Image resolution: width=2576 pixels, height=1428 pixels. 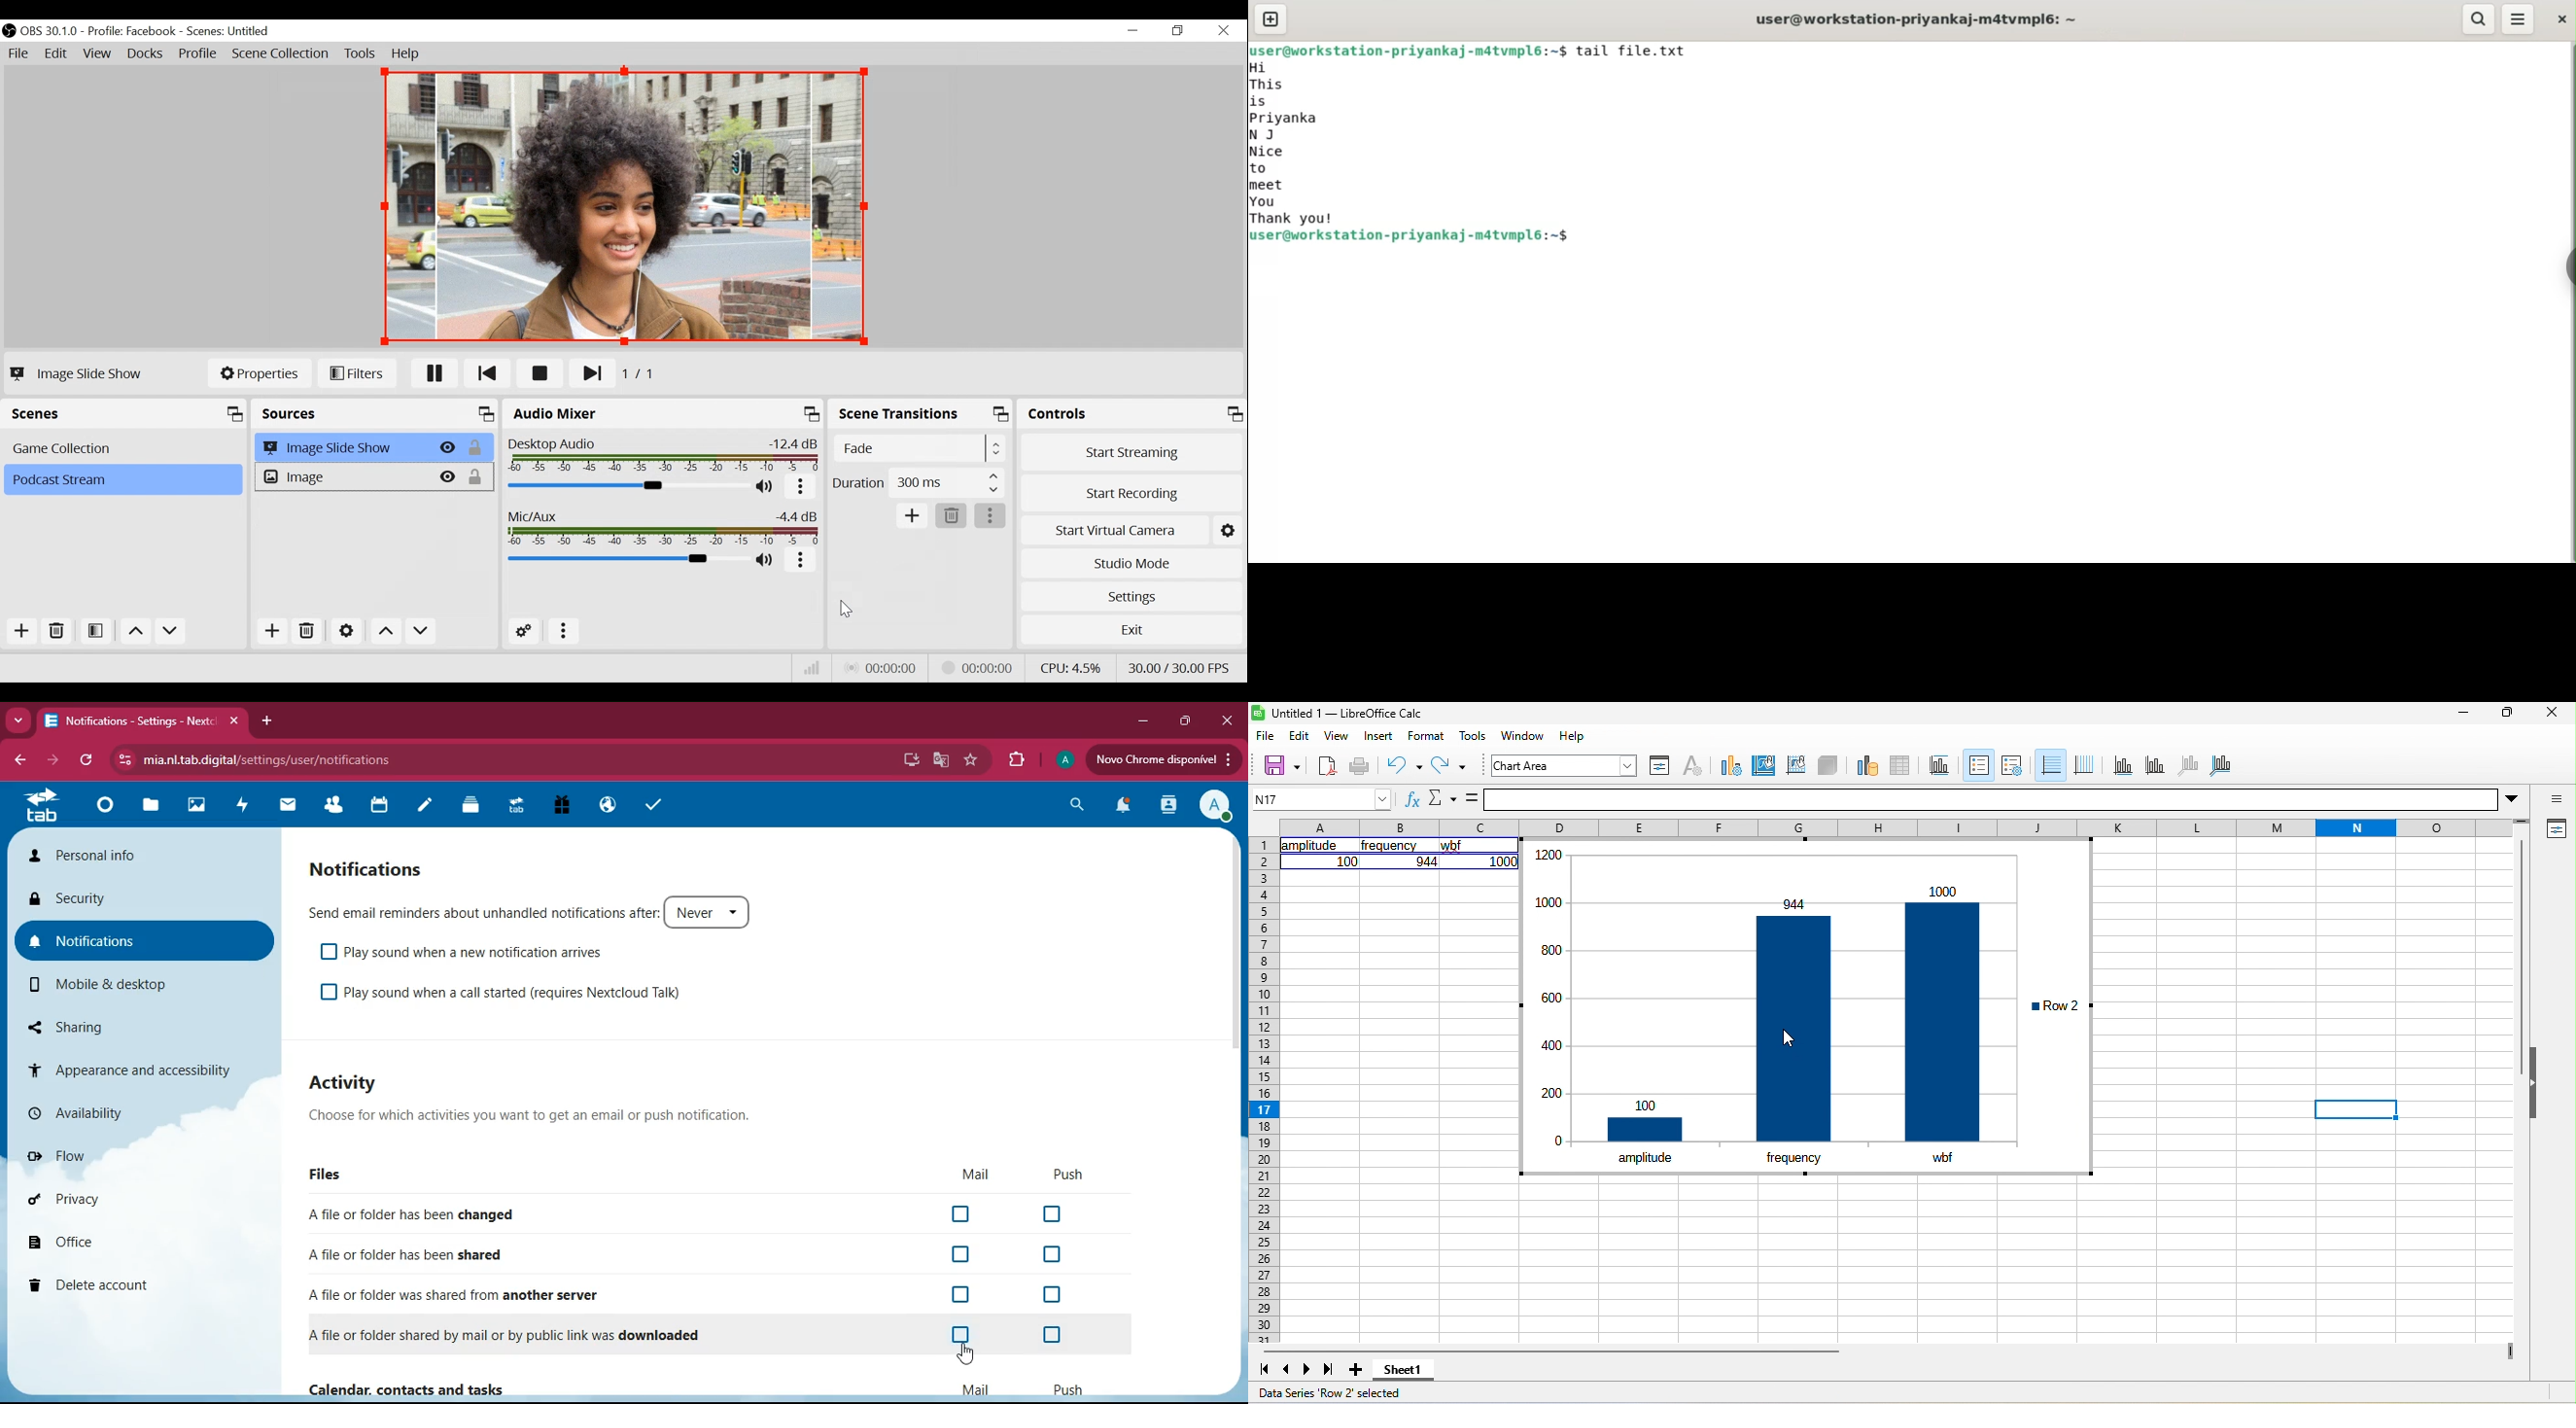 I want to click on Hide/Display, so click(x=449, y=476).